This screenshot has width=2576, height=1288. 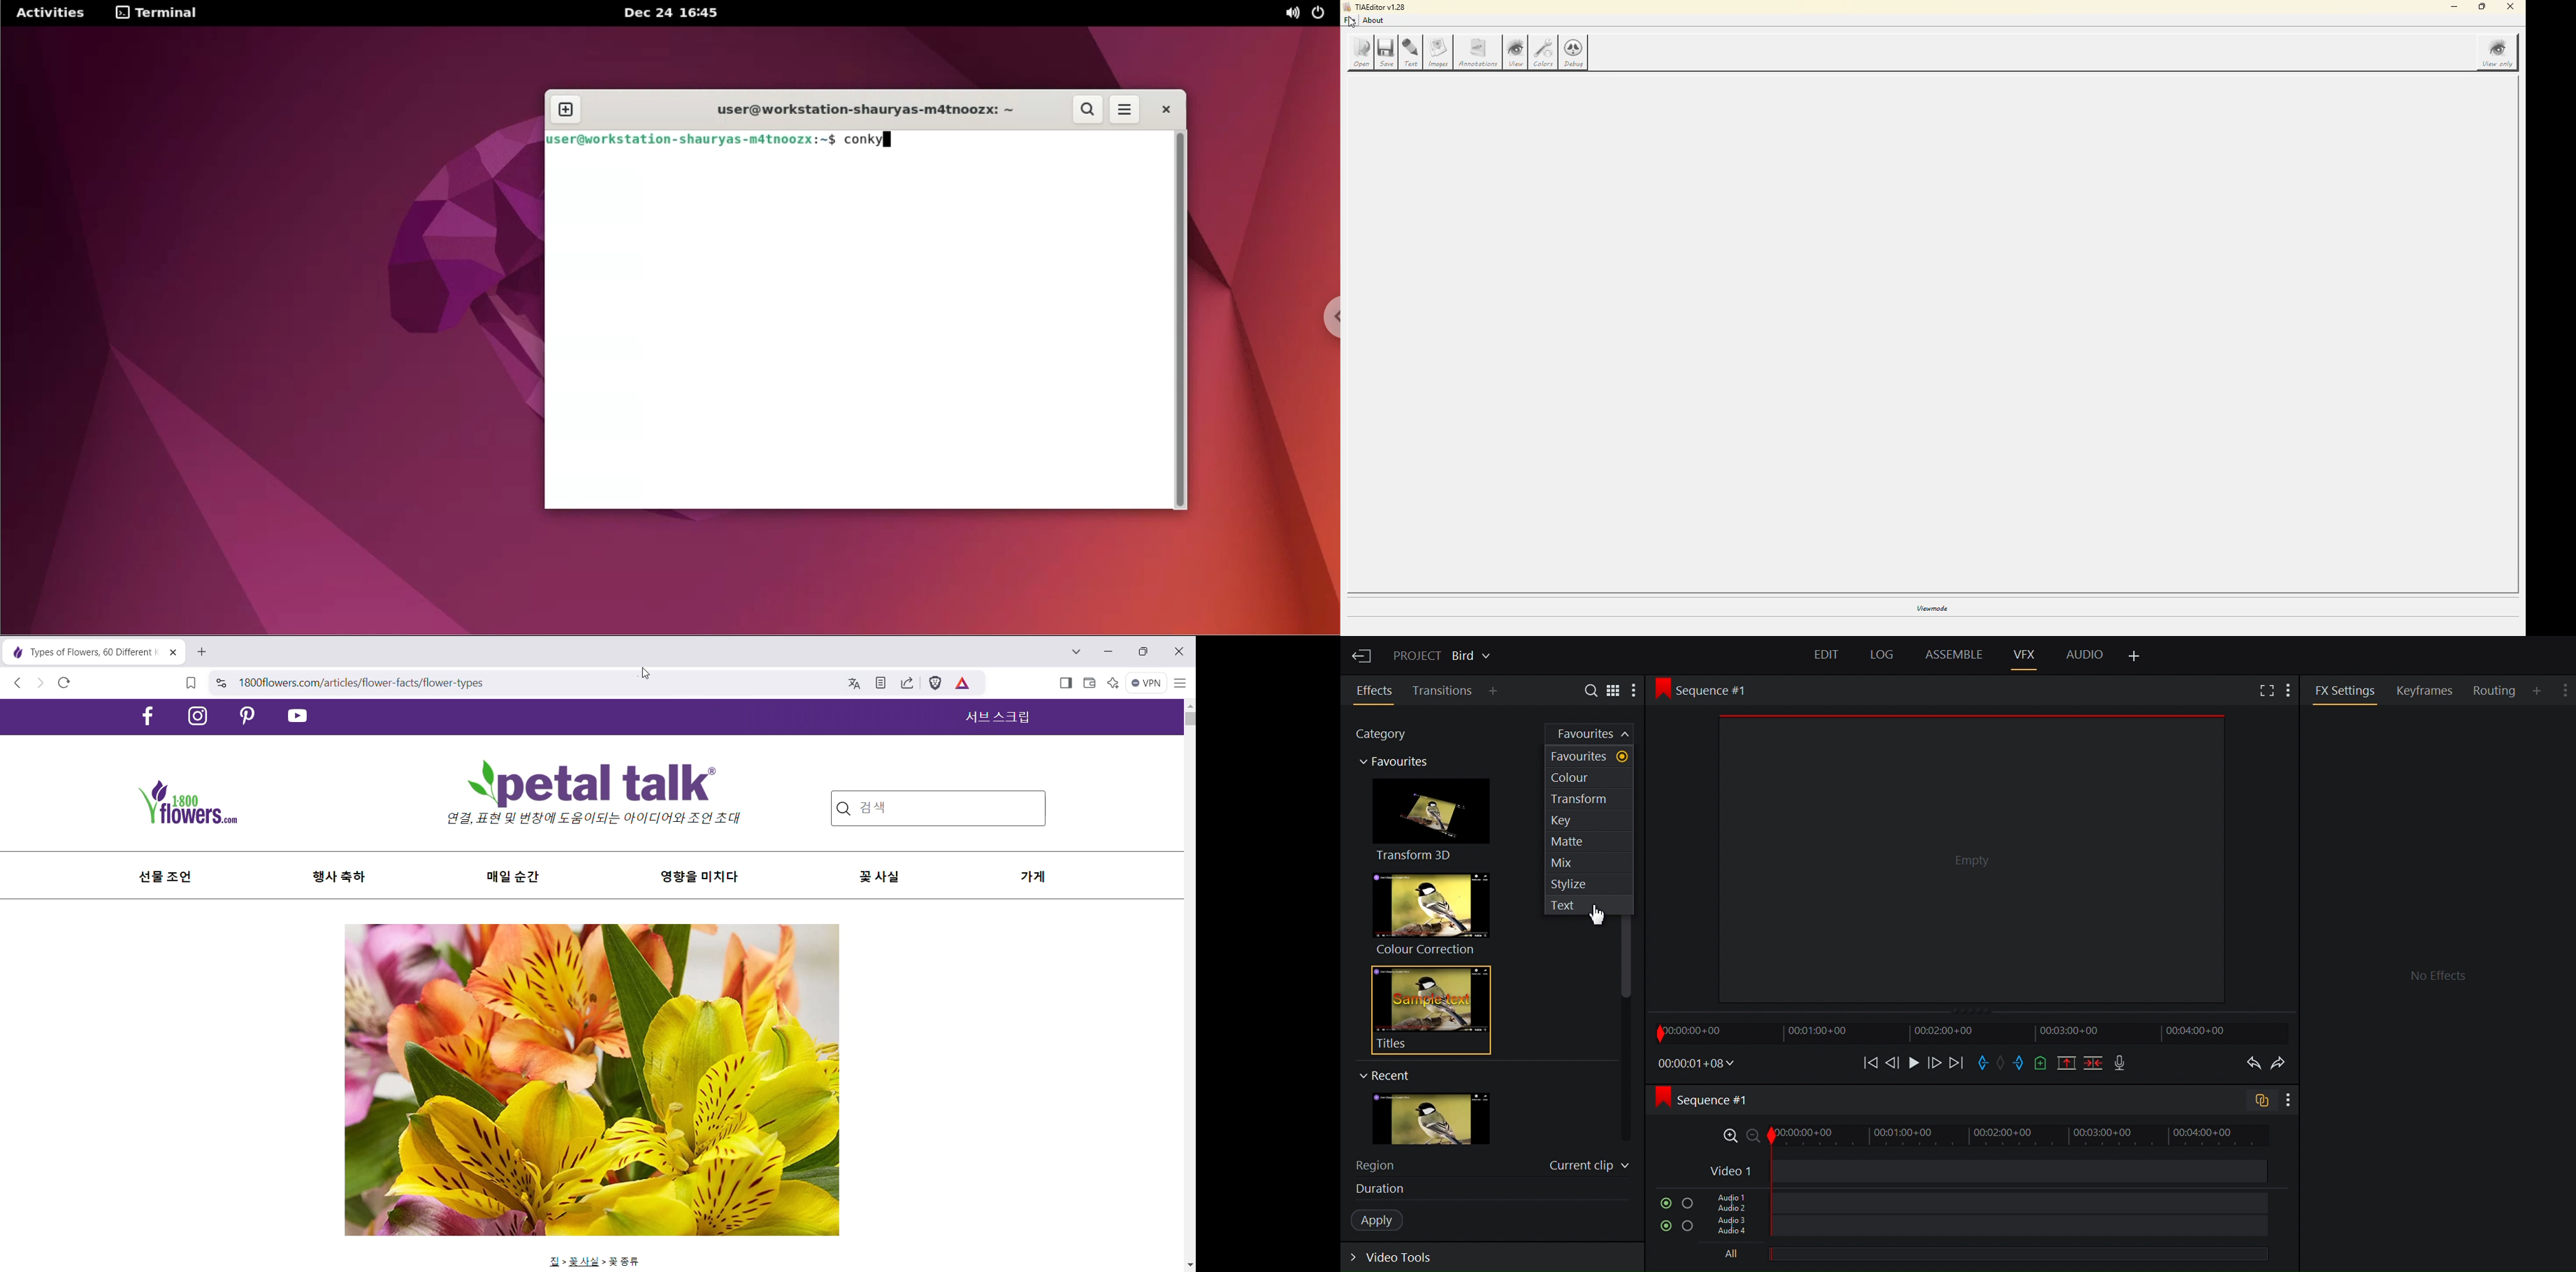 What do you see at coordinates (2041, 1064) in the screenshot?
I see `Add a cue` at bounding box center [2041, 1064].